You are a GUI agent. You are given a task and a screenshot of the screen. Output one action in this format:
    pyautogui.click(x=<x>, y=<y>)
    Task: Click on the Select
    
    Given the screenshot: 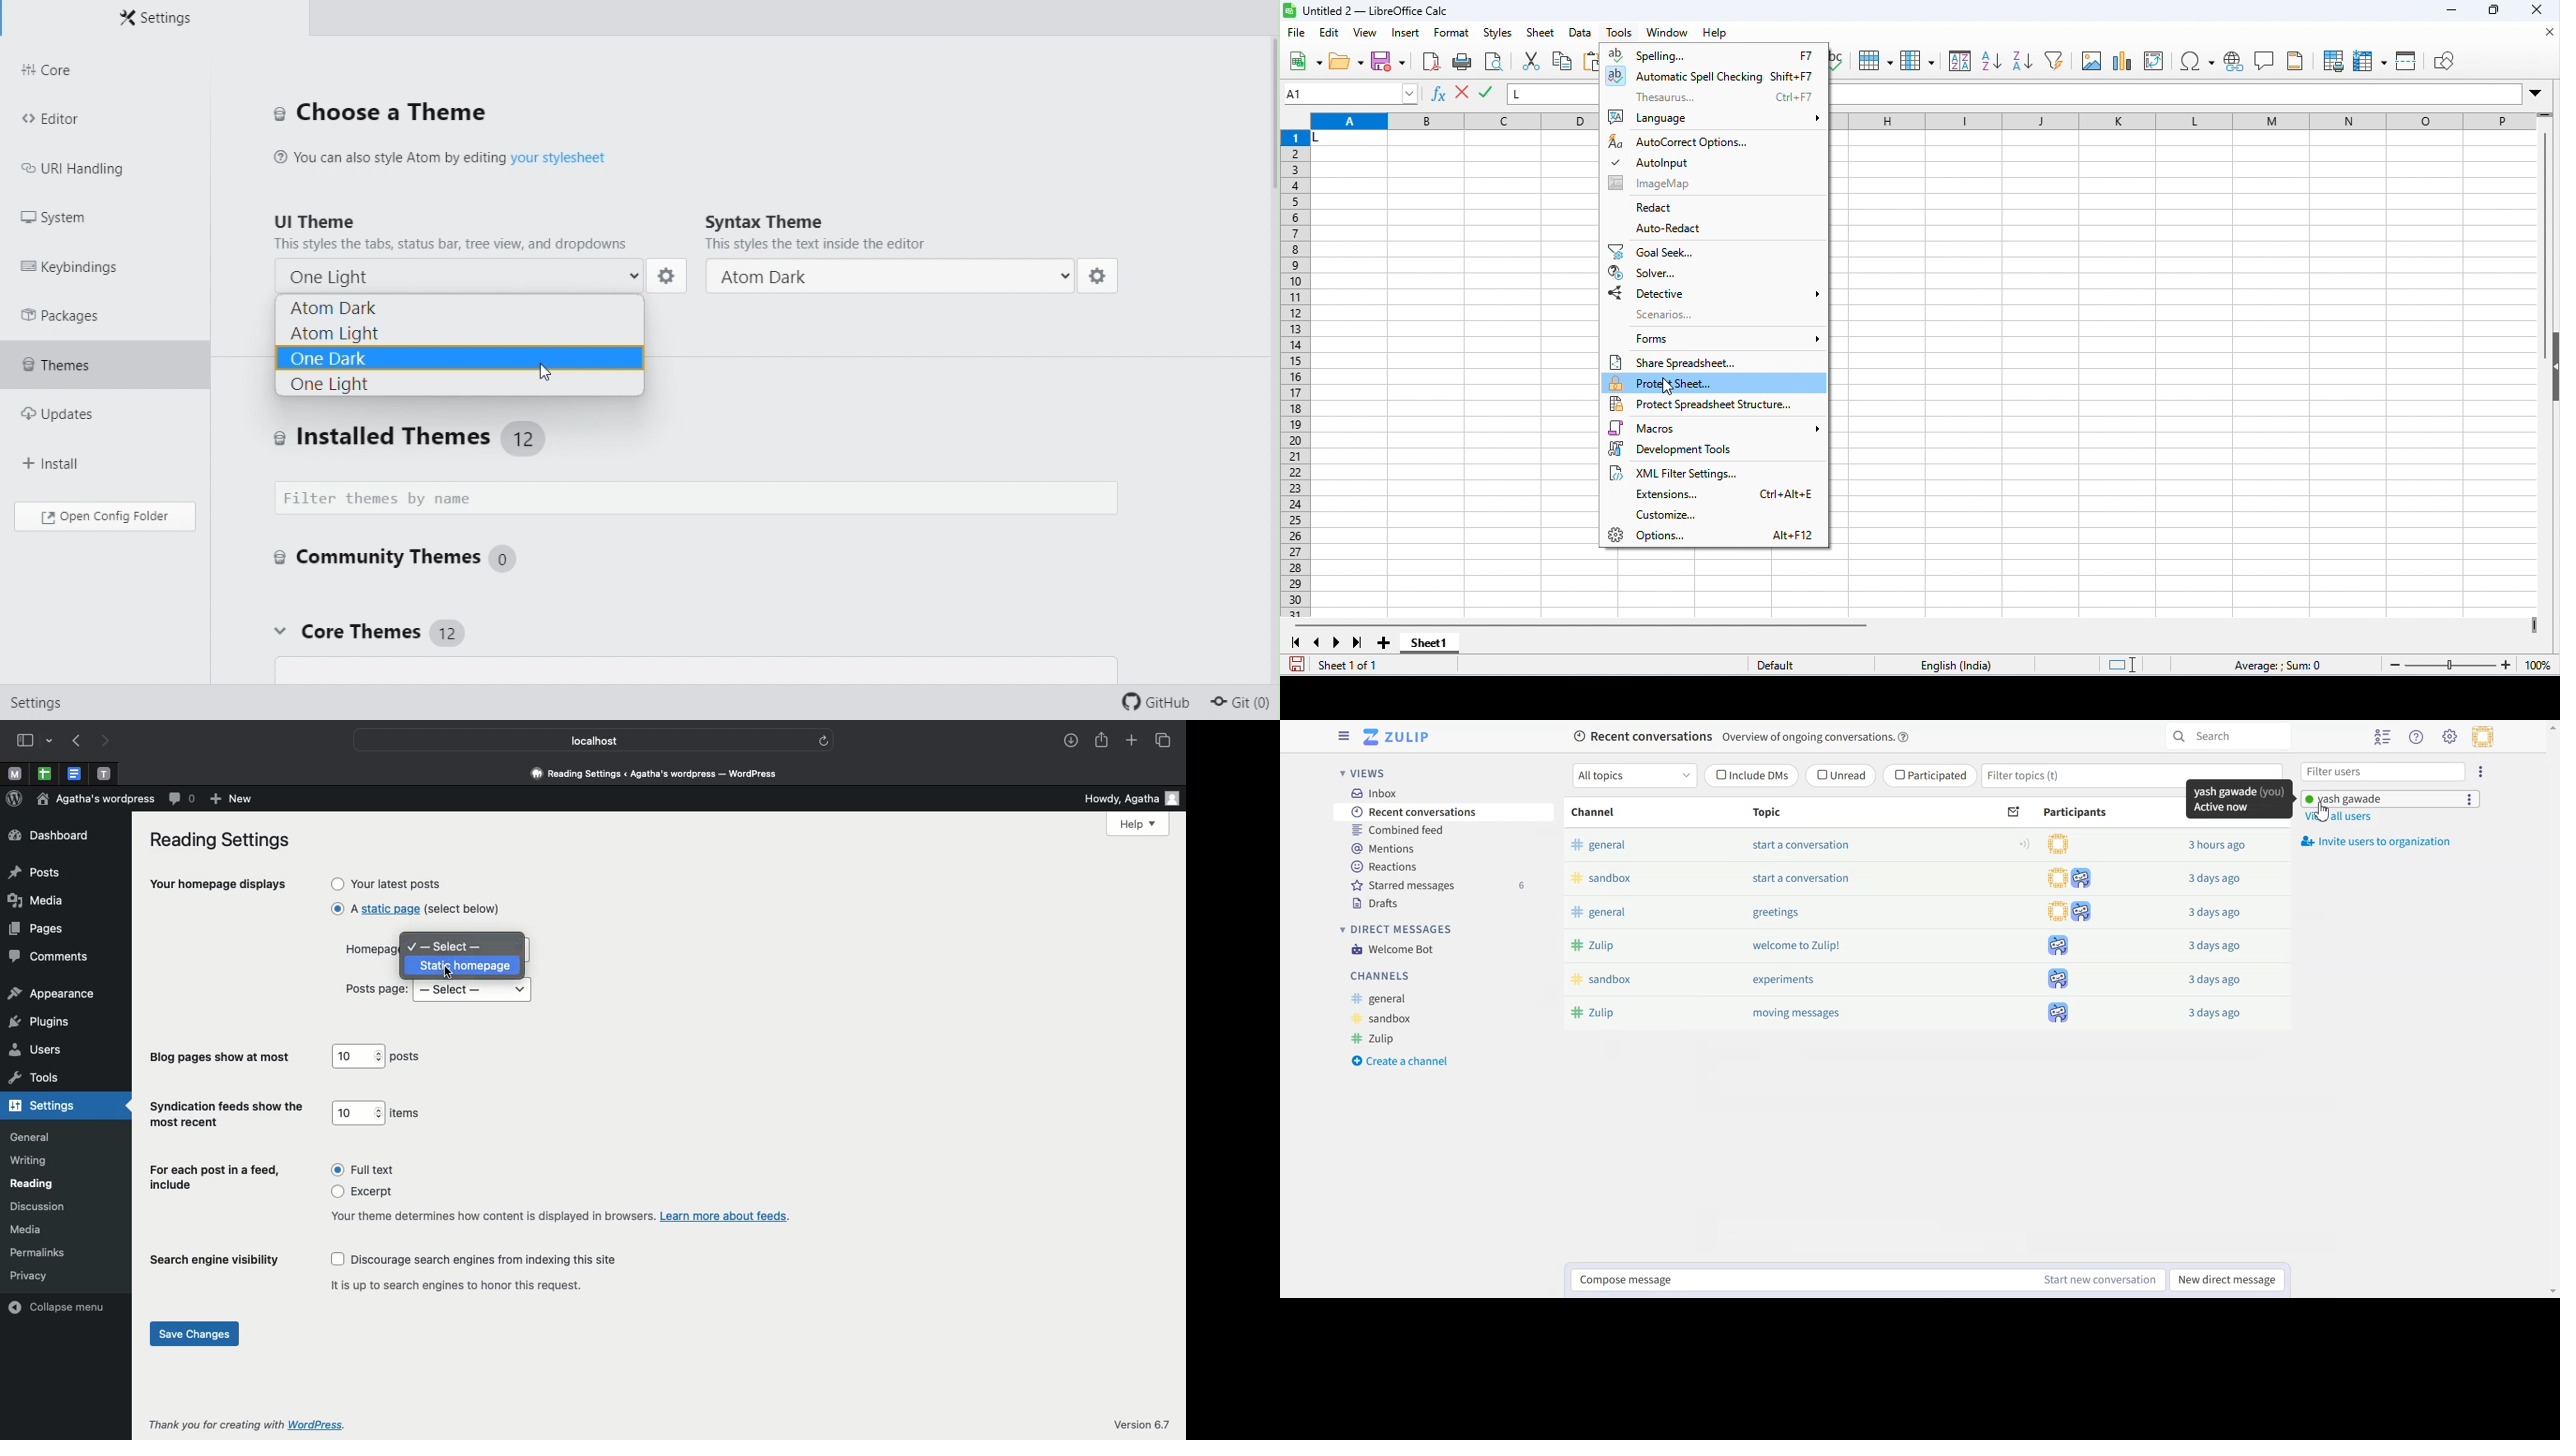 What is the action you would take?
    pyautogui.click(x=451, y=945)
    